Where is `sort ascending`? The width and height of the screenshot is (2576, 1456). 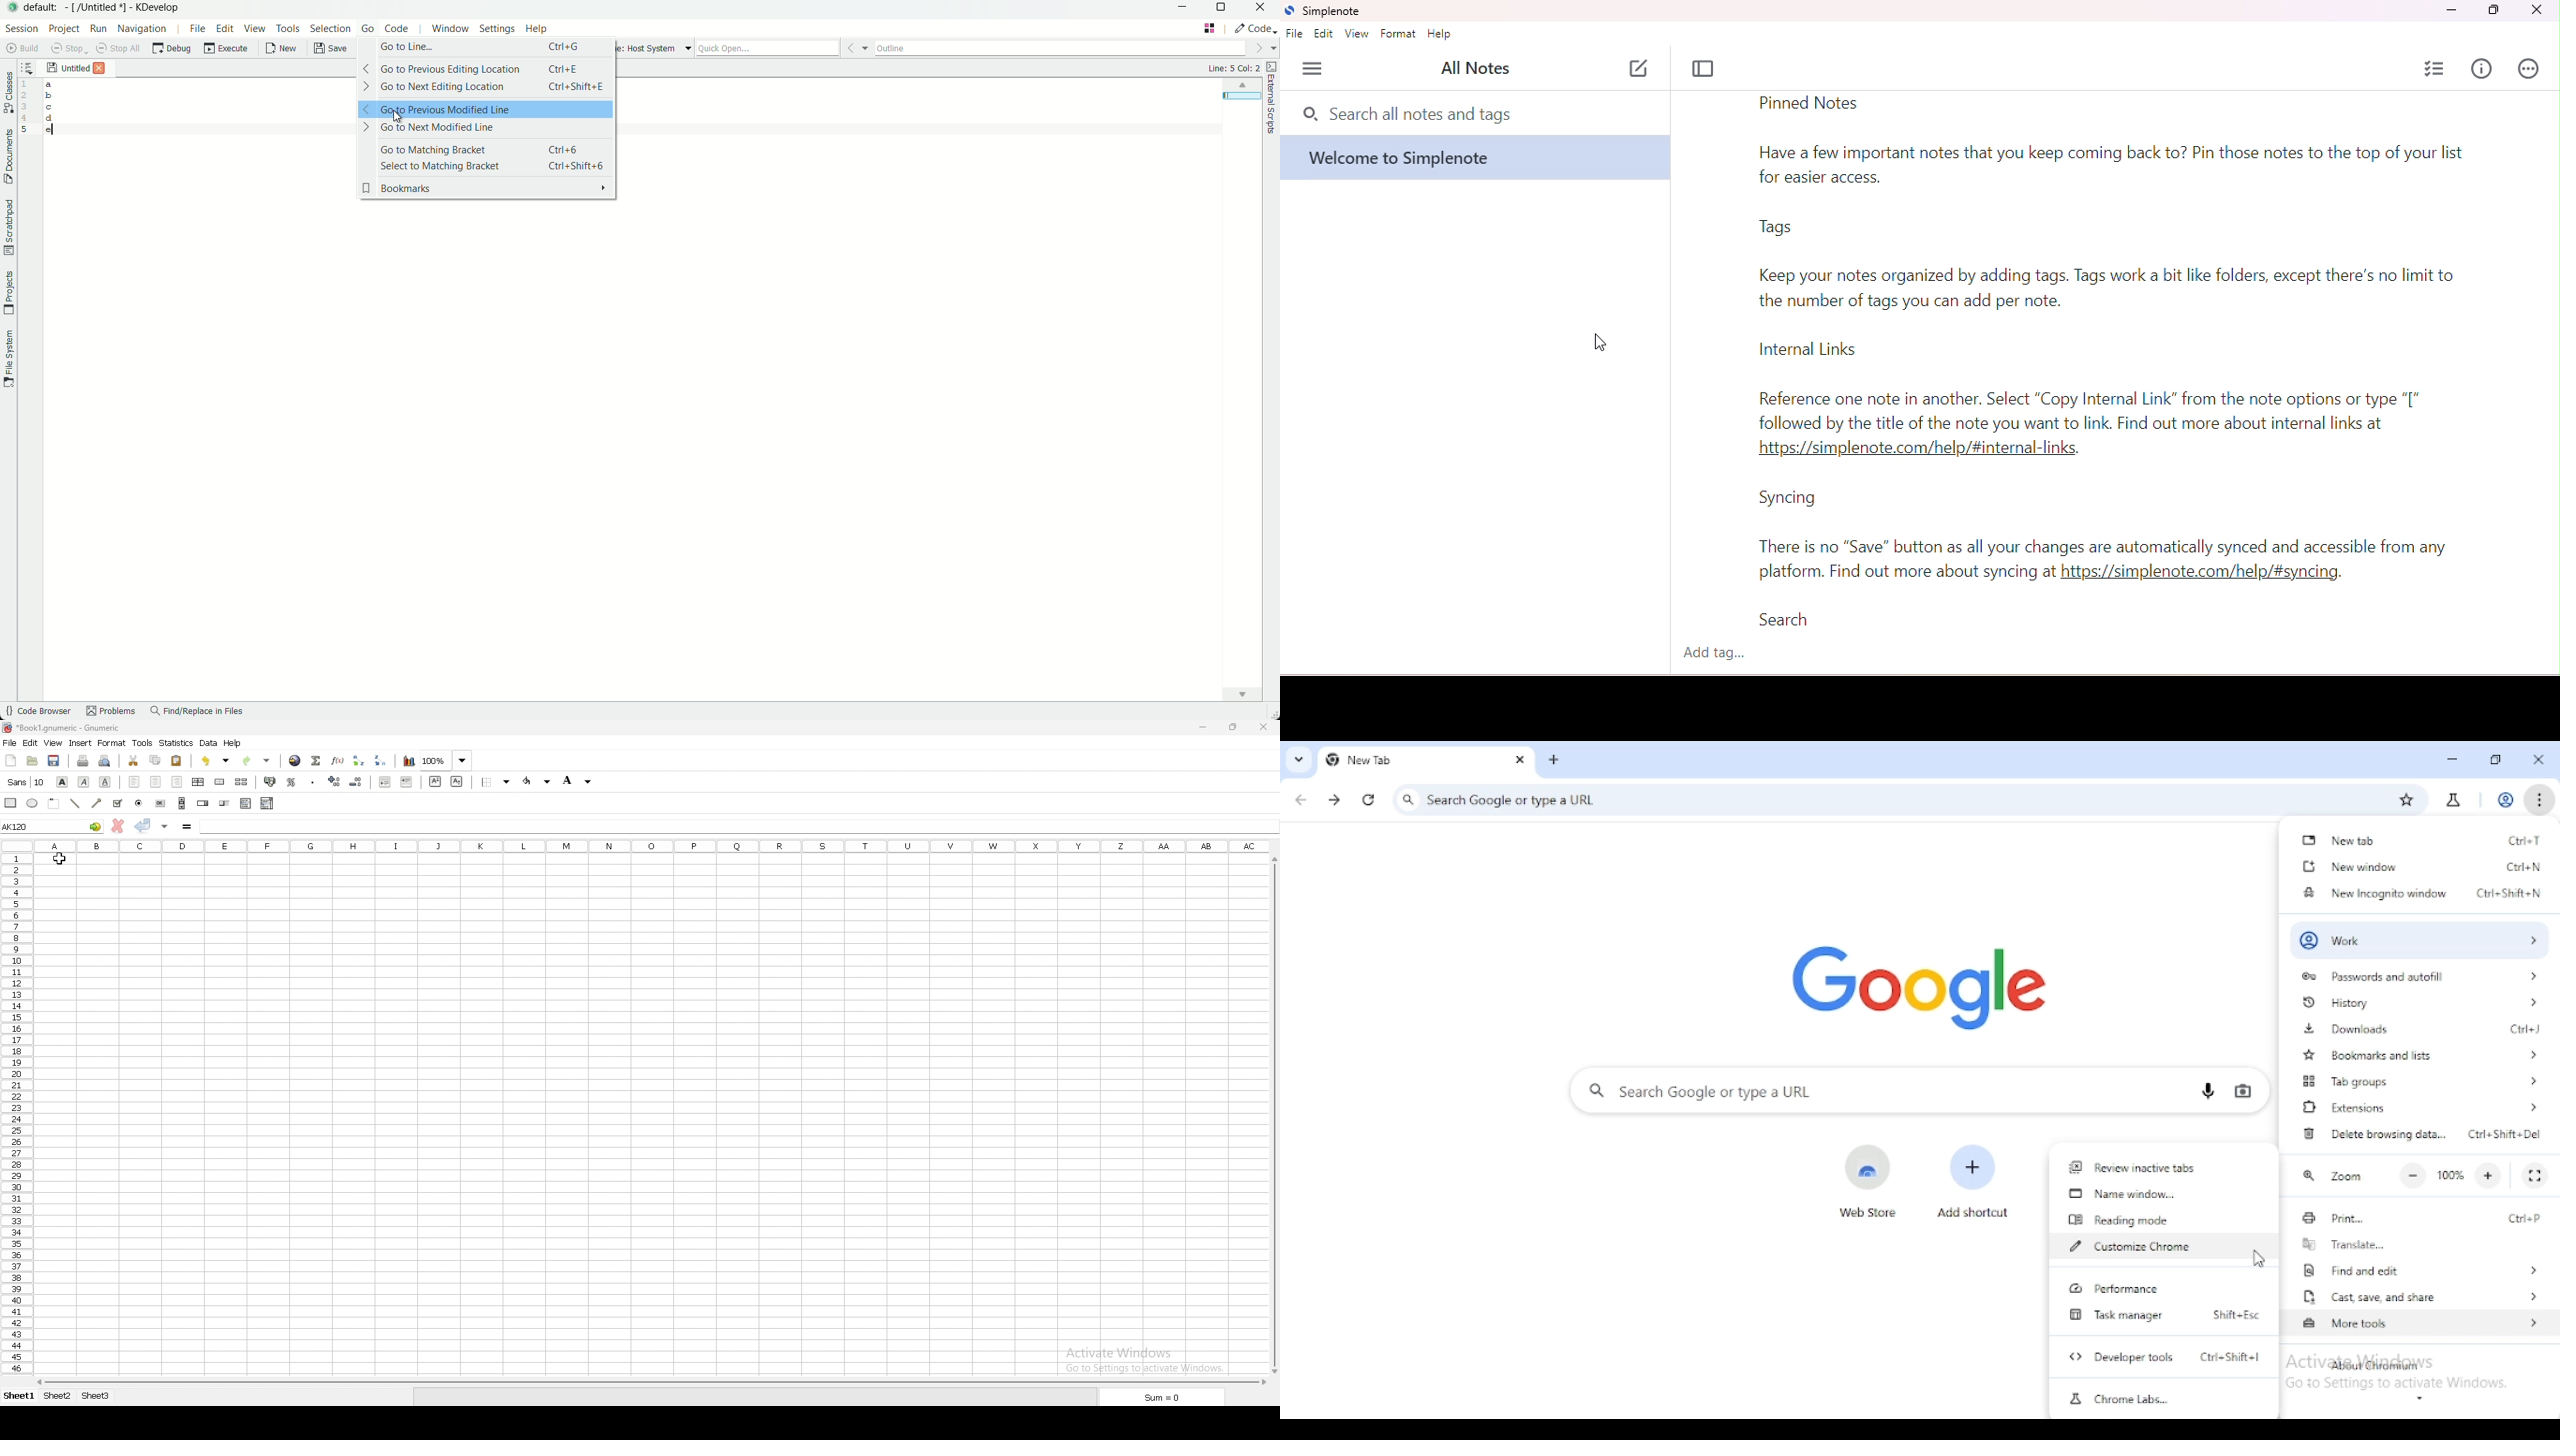 sort ascending is located at coordinates (356, 761).